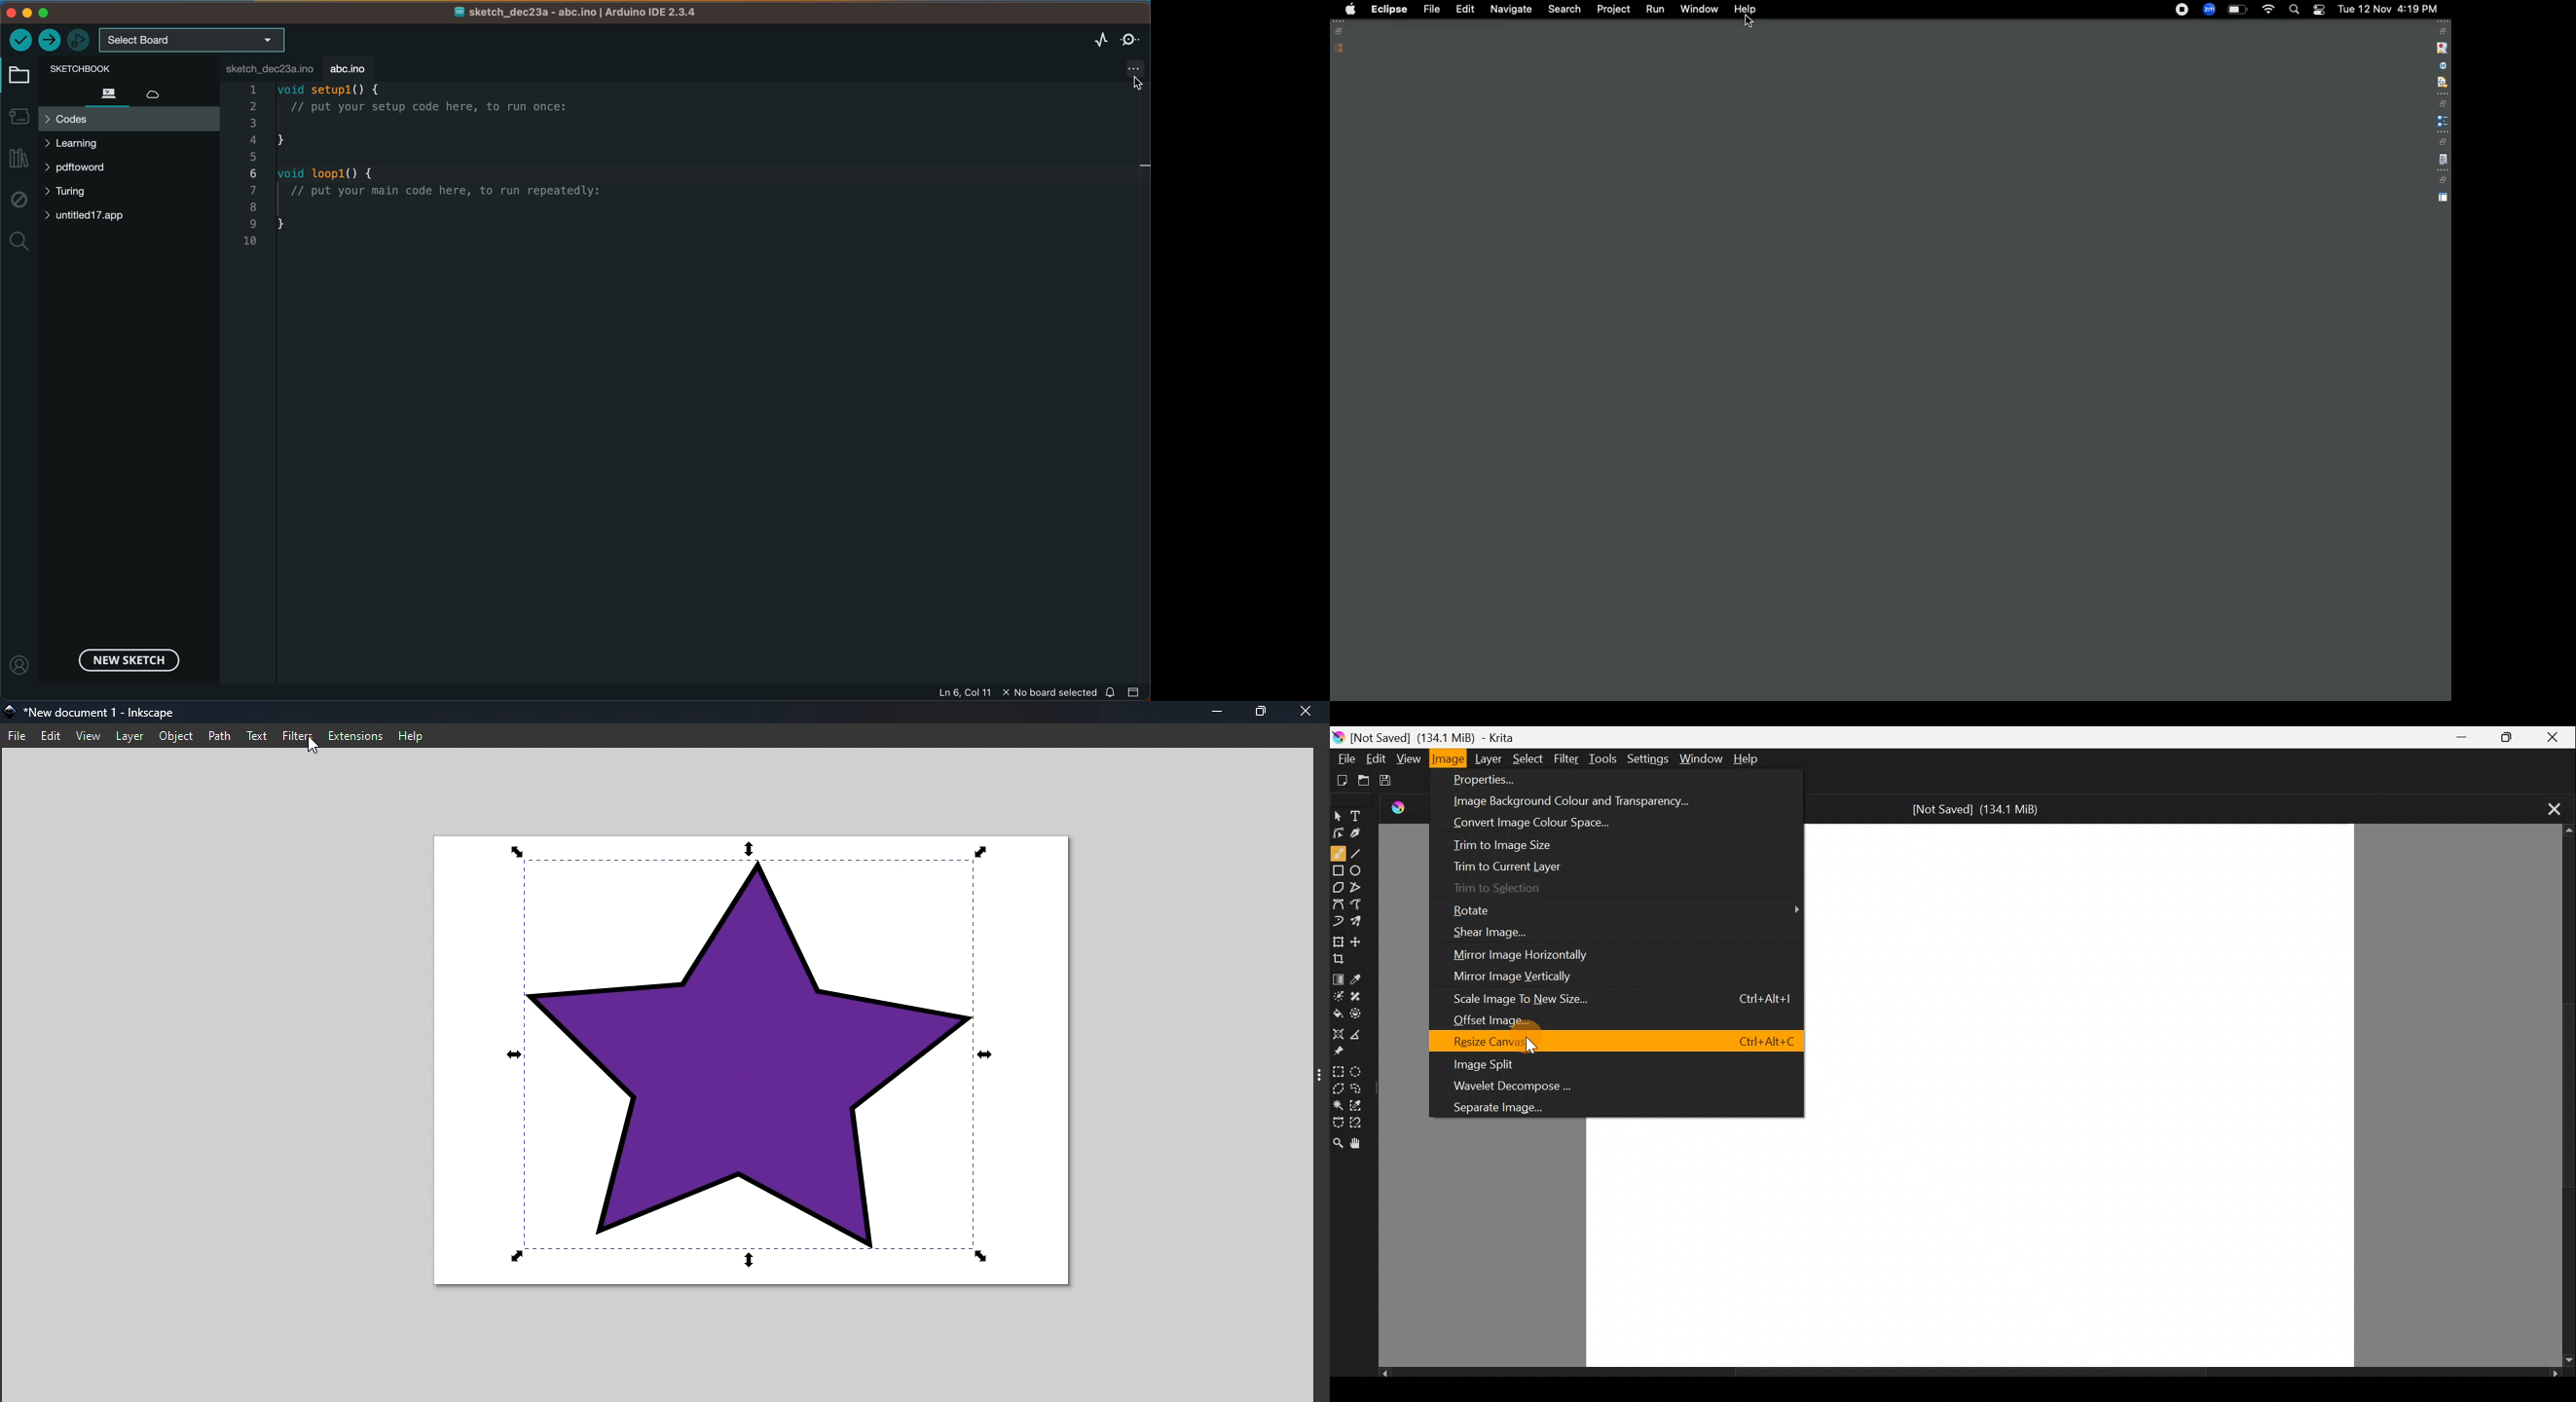  Describe the element at coordinates (1361, 1074) in the screenshot. I see `Elliptical selection tool` at that location.